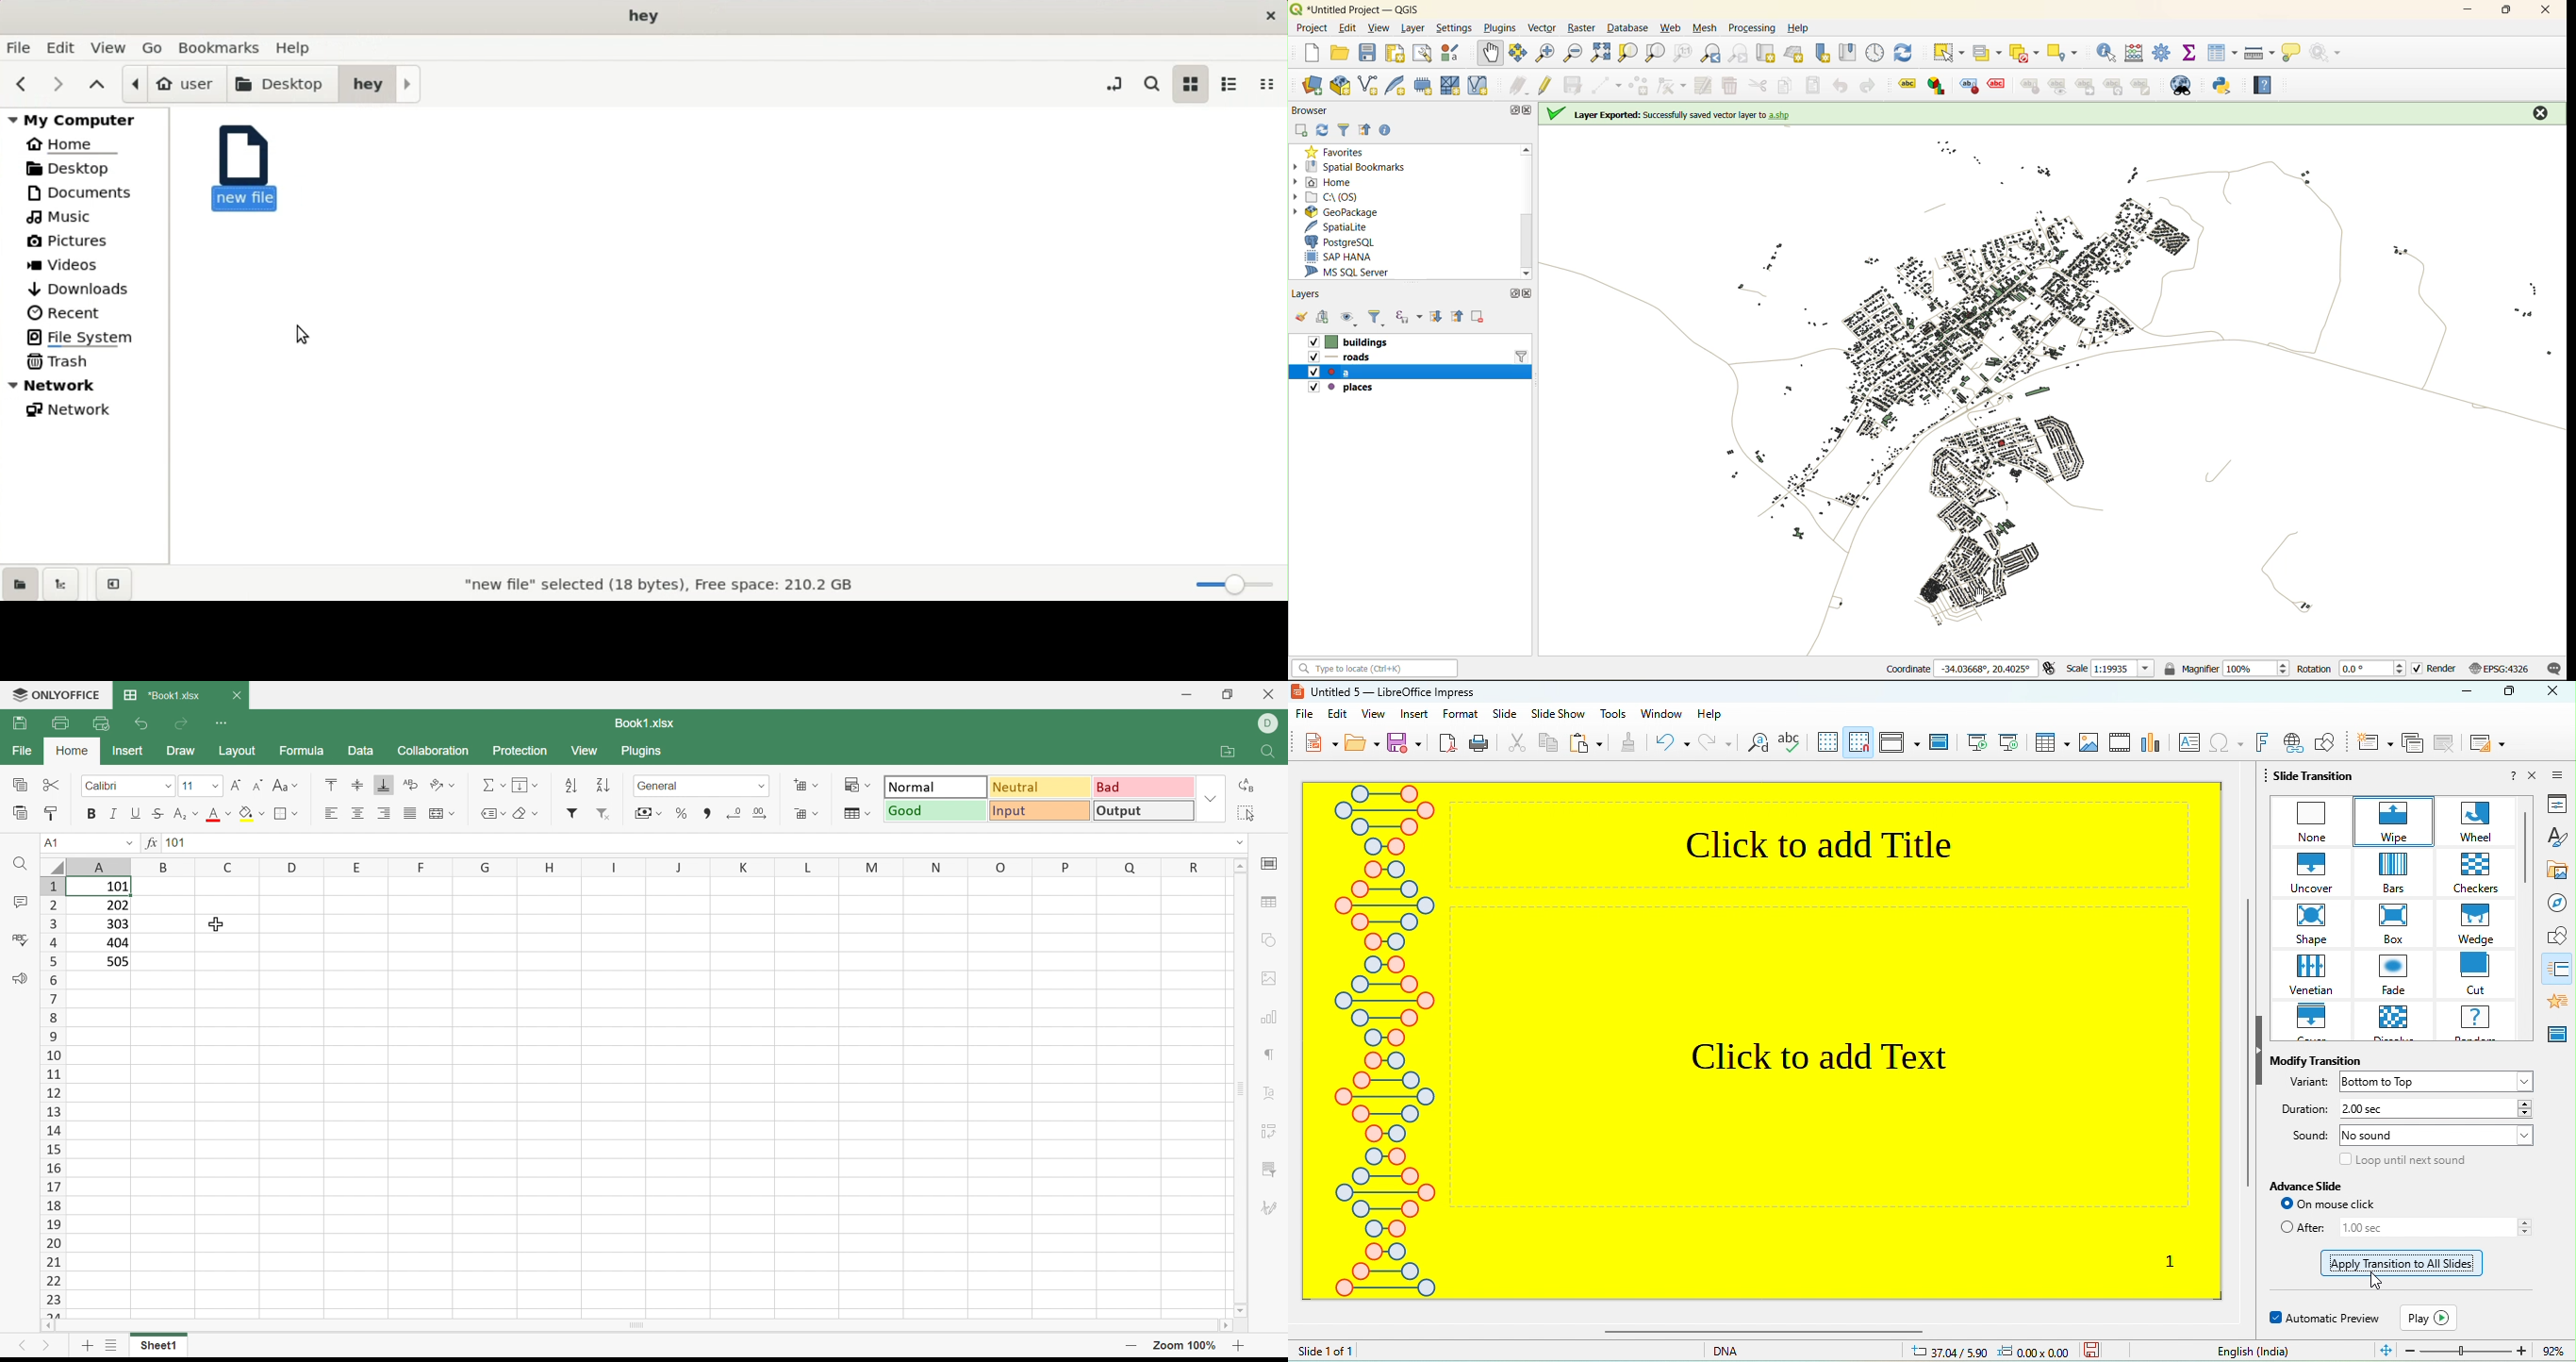  What do you see at coordinates (2107, 1351) in the screenshot?
I see `the document has not been modified since the last save` at bounding box center [2107, 1351].